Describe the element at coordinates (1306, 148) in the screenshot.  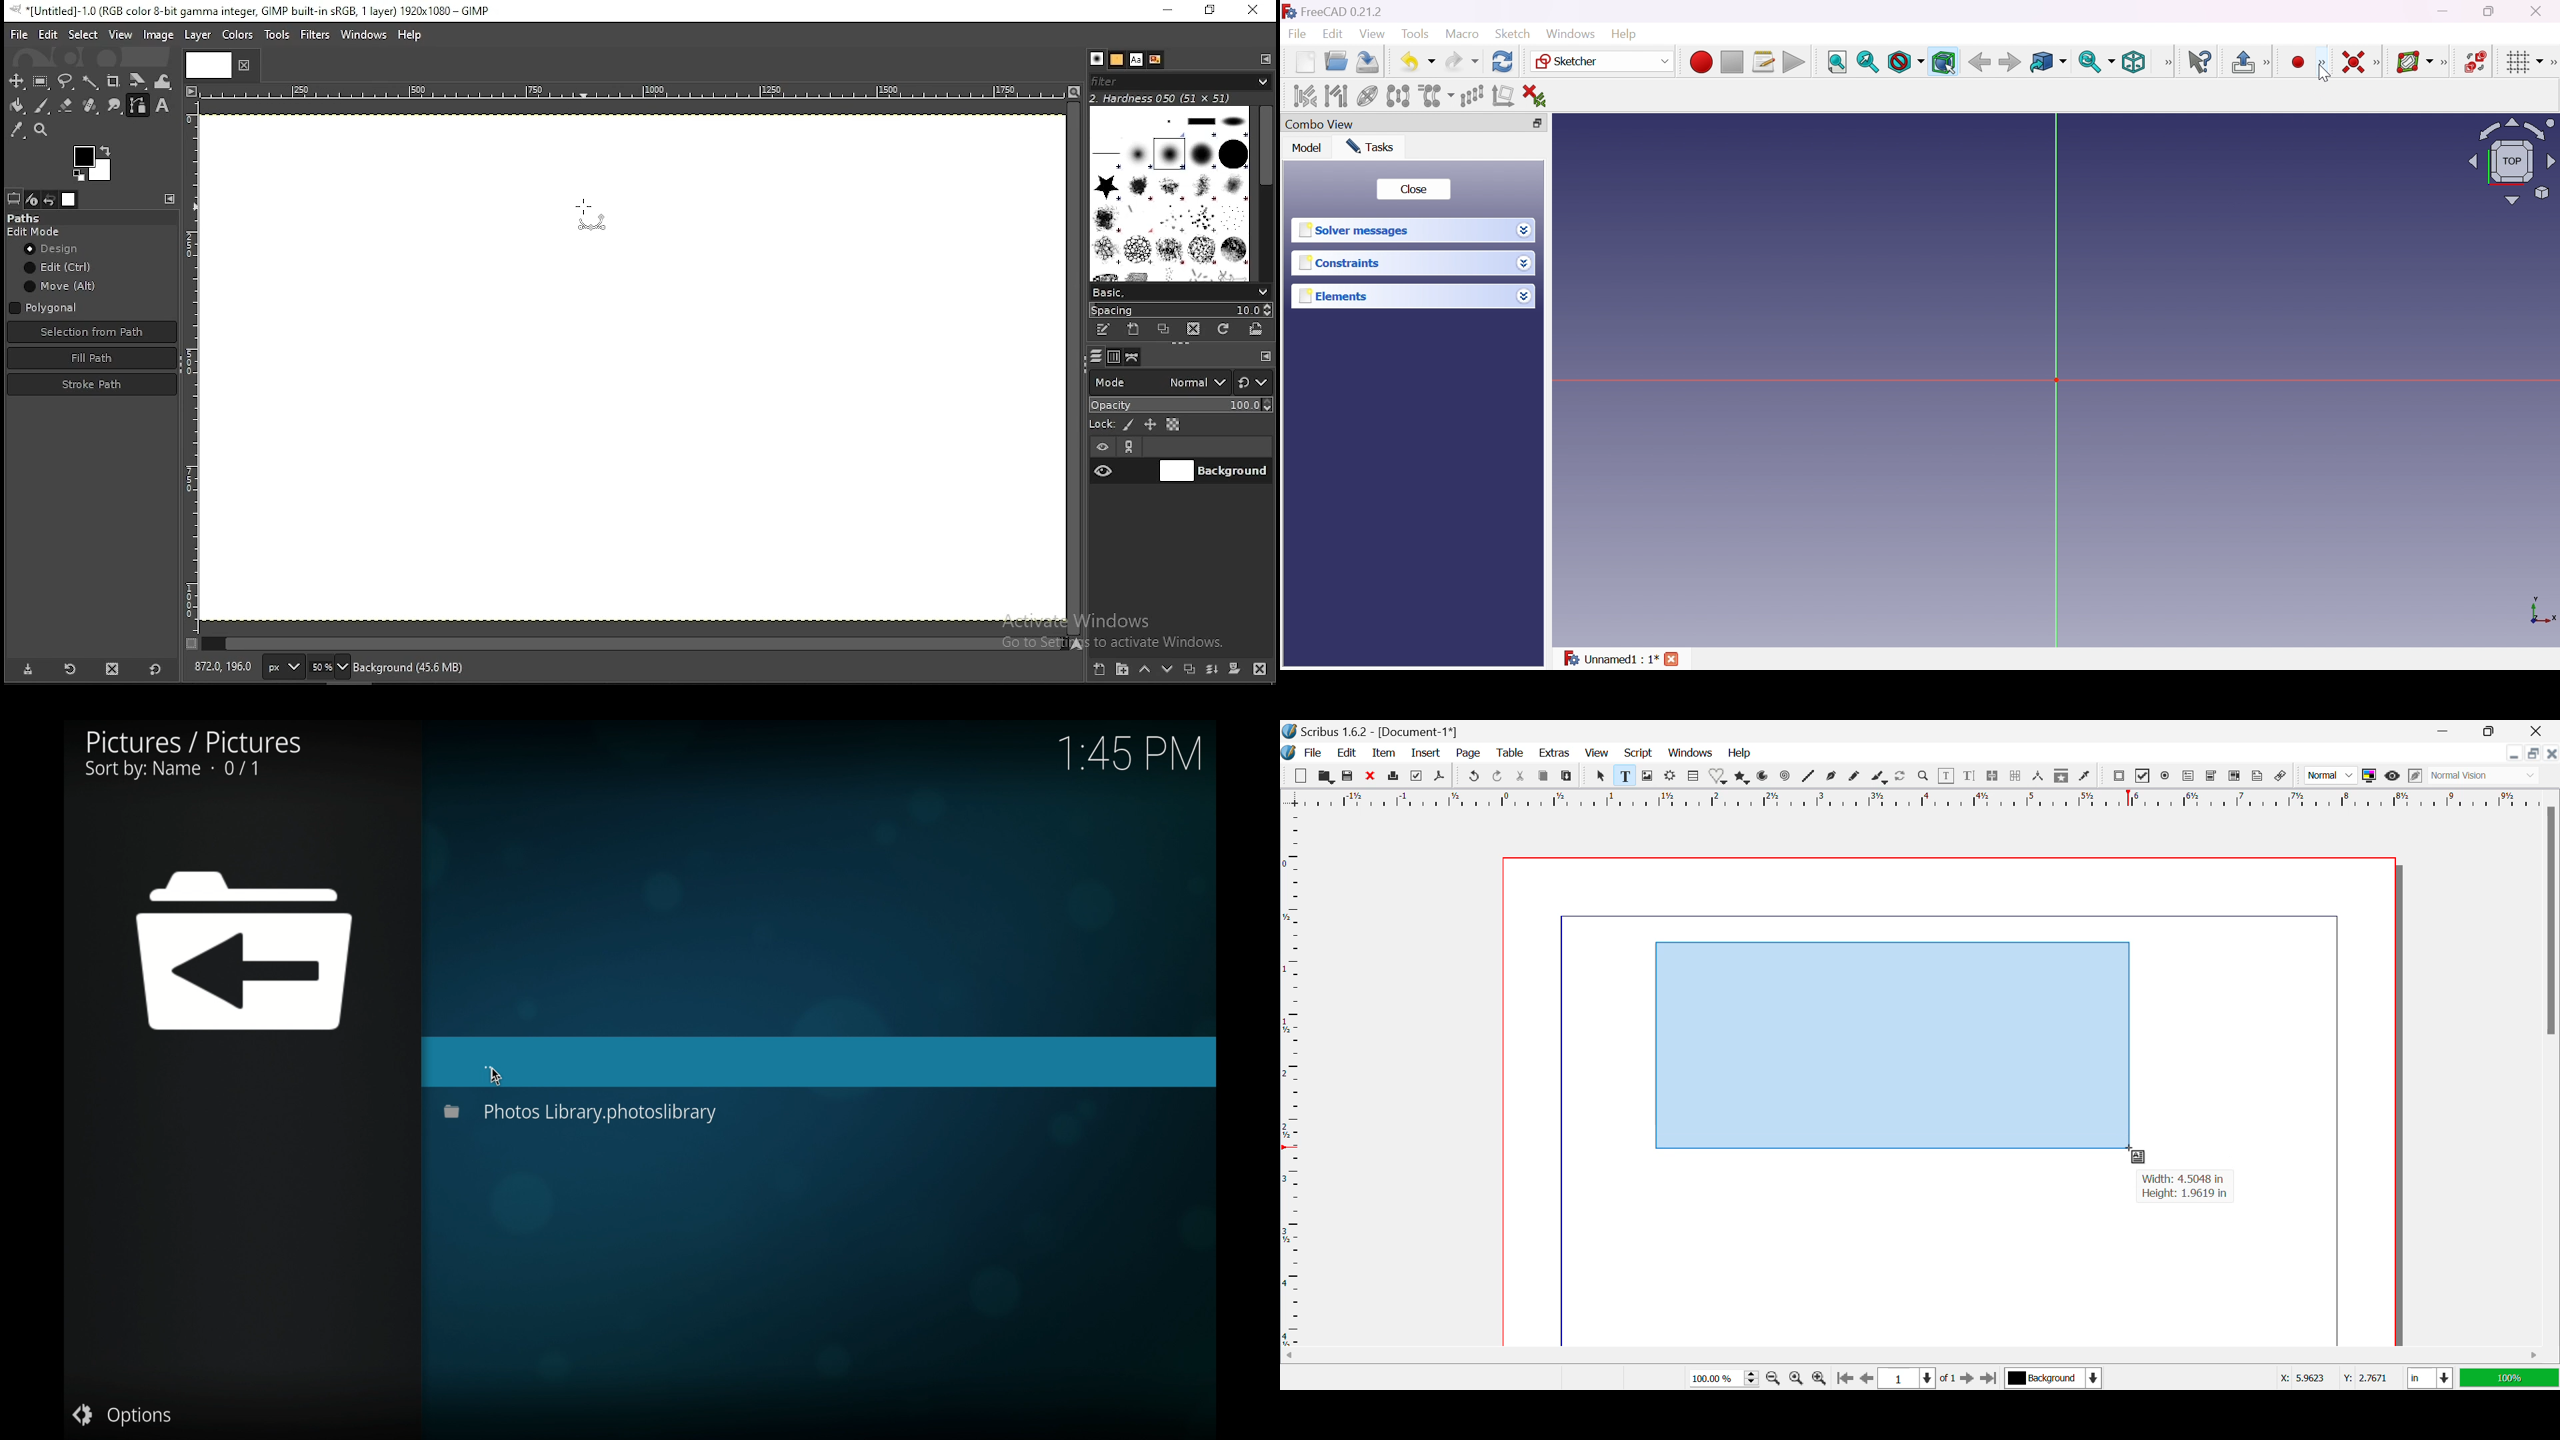
I see `Model` at that location.